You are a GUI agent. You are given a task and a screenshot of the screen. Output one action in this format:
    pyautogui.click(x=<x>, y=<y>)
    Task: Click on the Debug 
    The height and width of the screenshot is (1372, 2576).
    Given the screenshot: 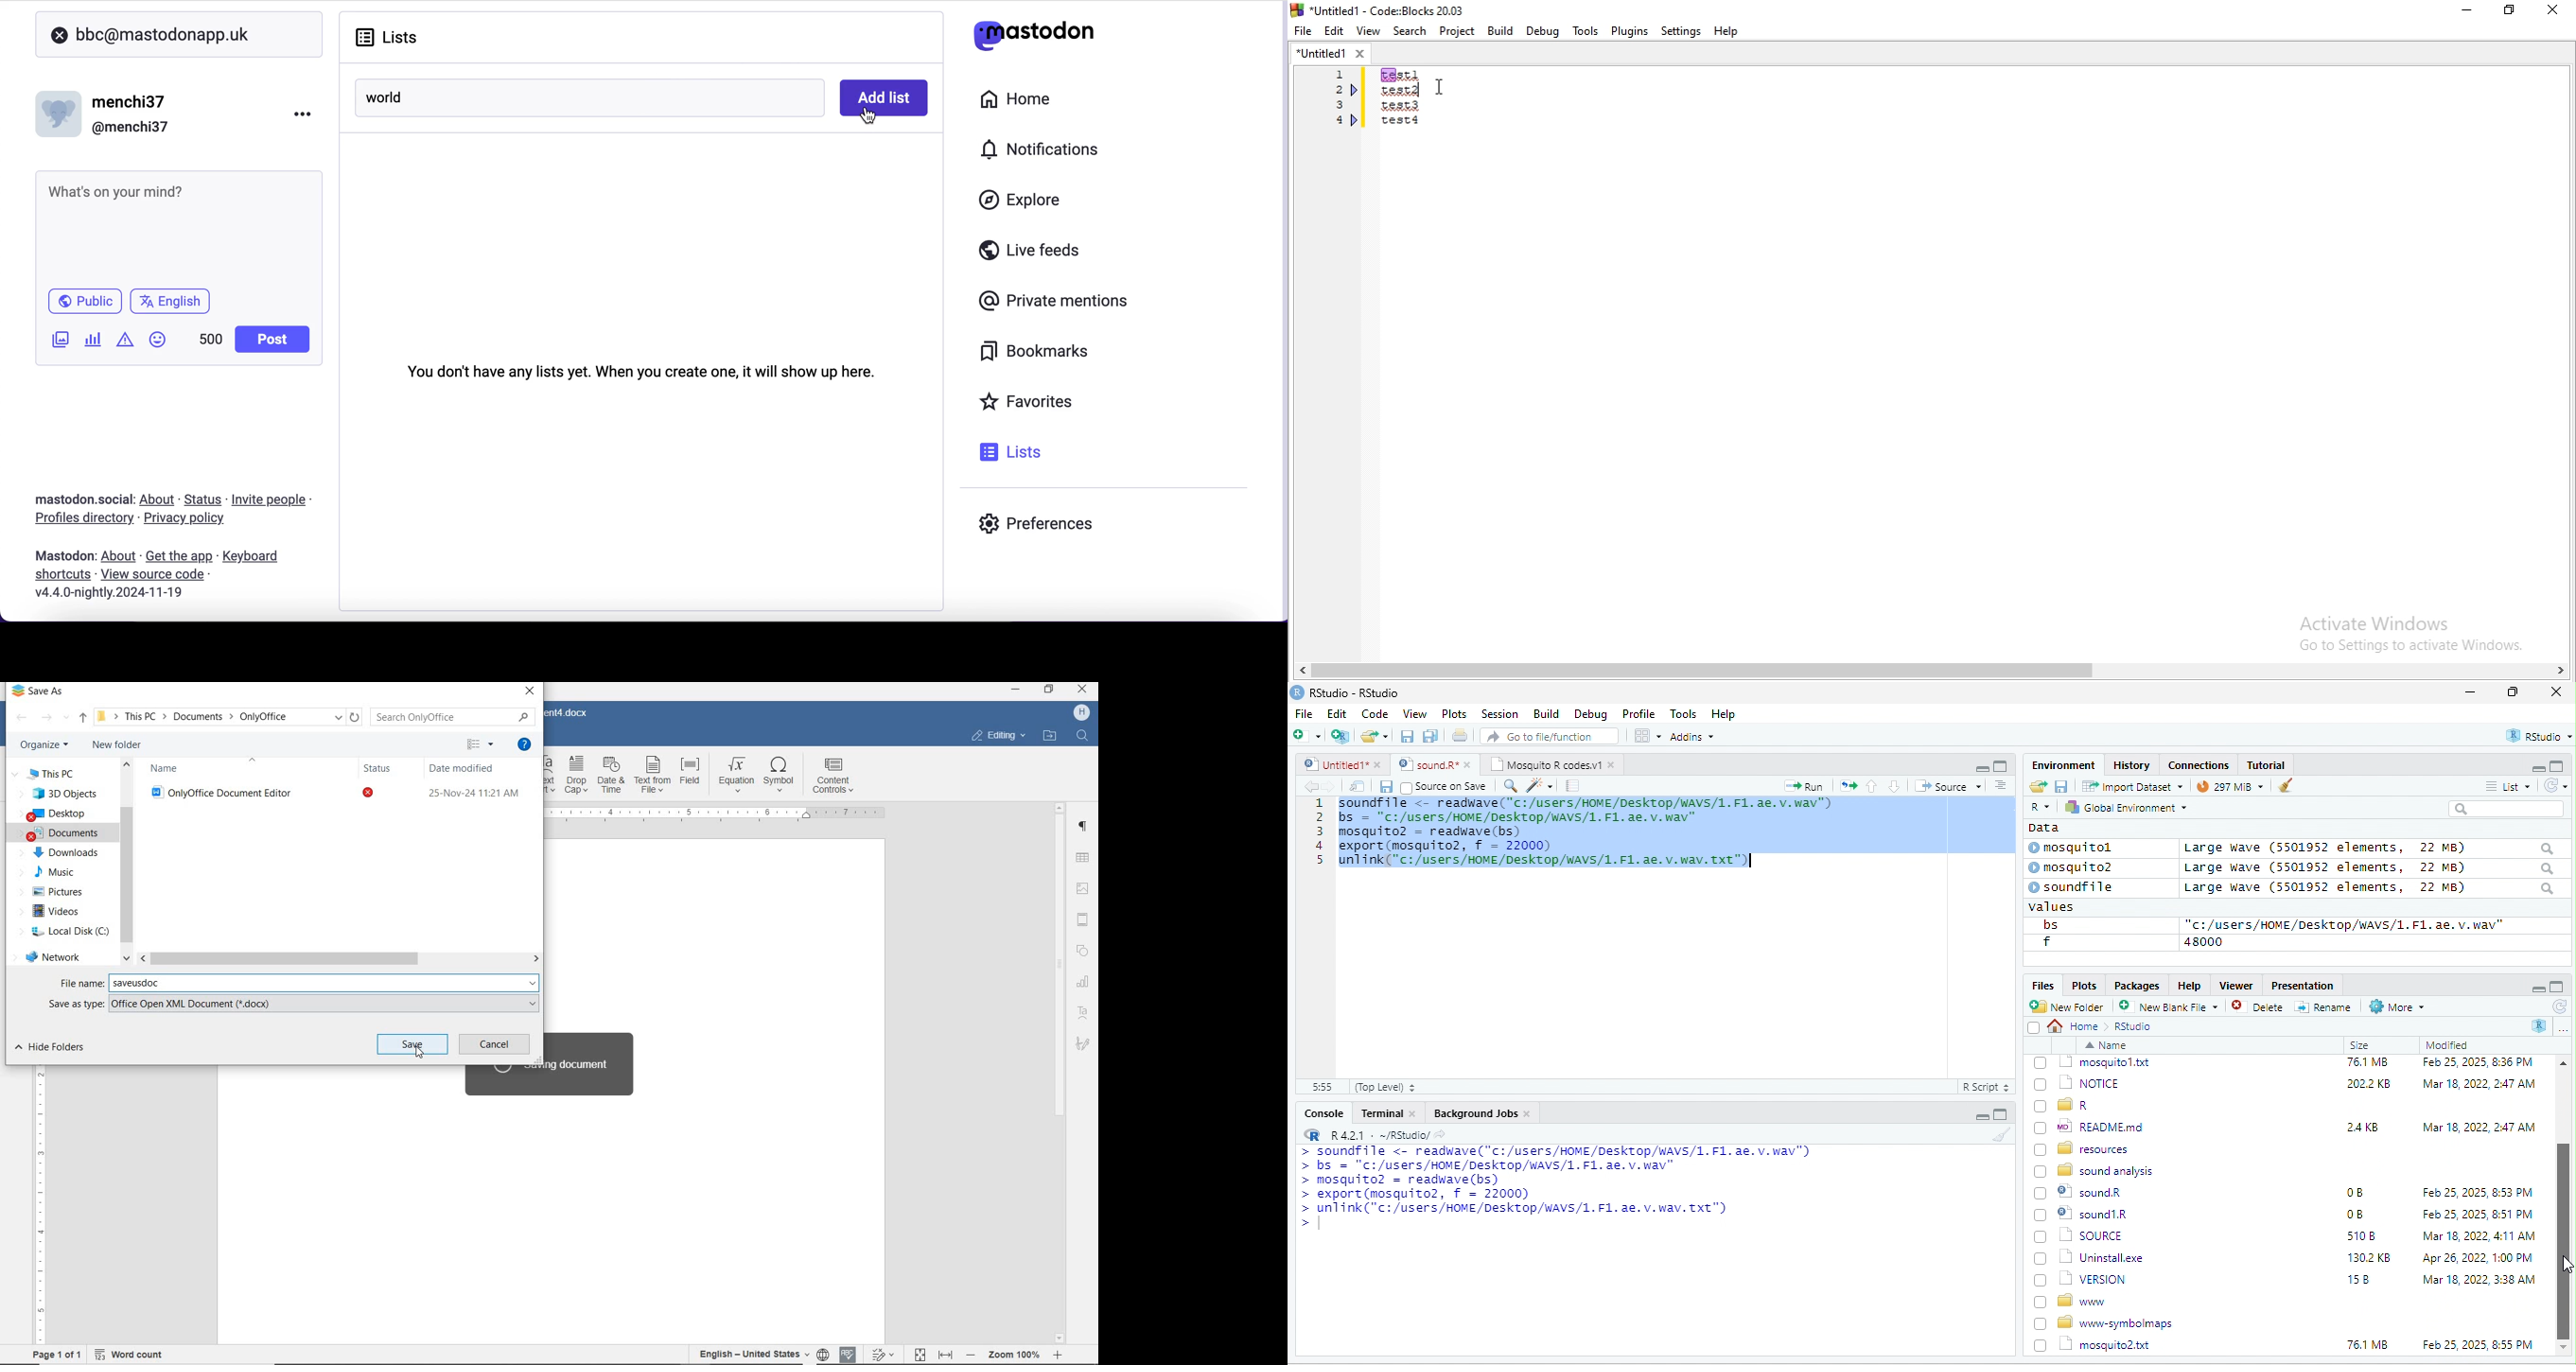 What is the action you would take?
    pyautogui.click(x=1543, y=31)
    